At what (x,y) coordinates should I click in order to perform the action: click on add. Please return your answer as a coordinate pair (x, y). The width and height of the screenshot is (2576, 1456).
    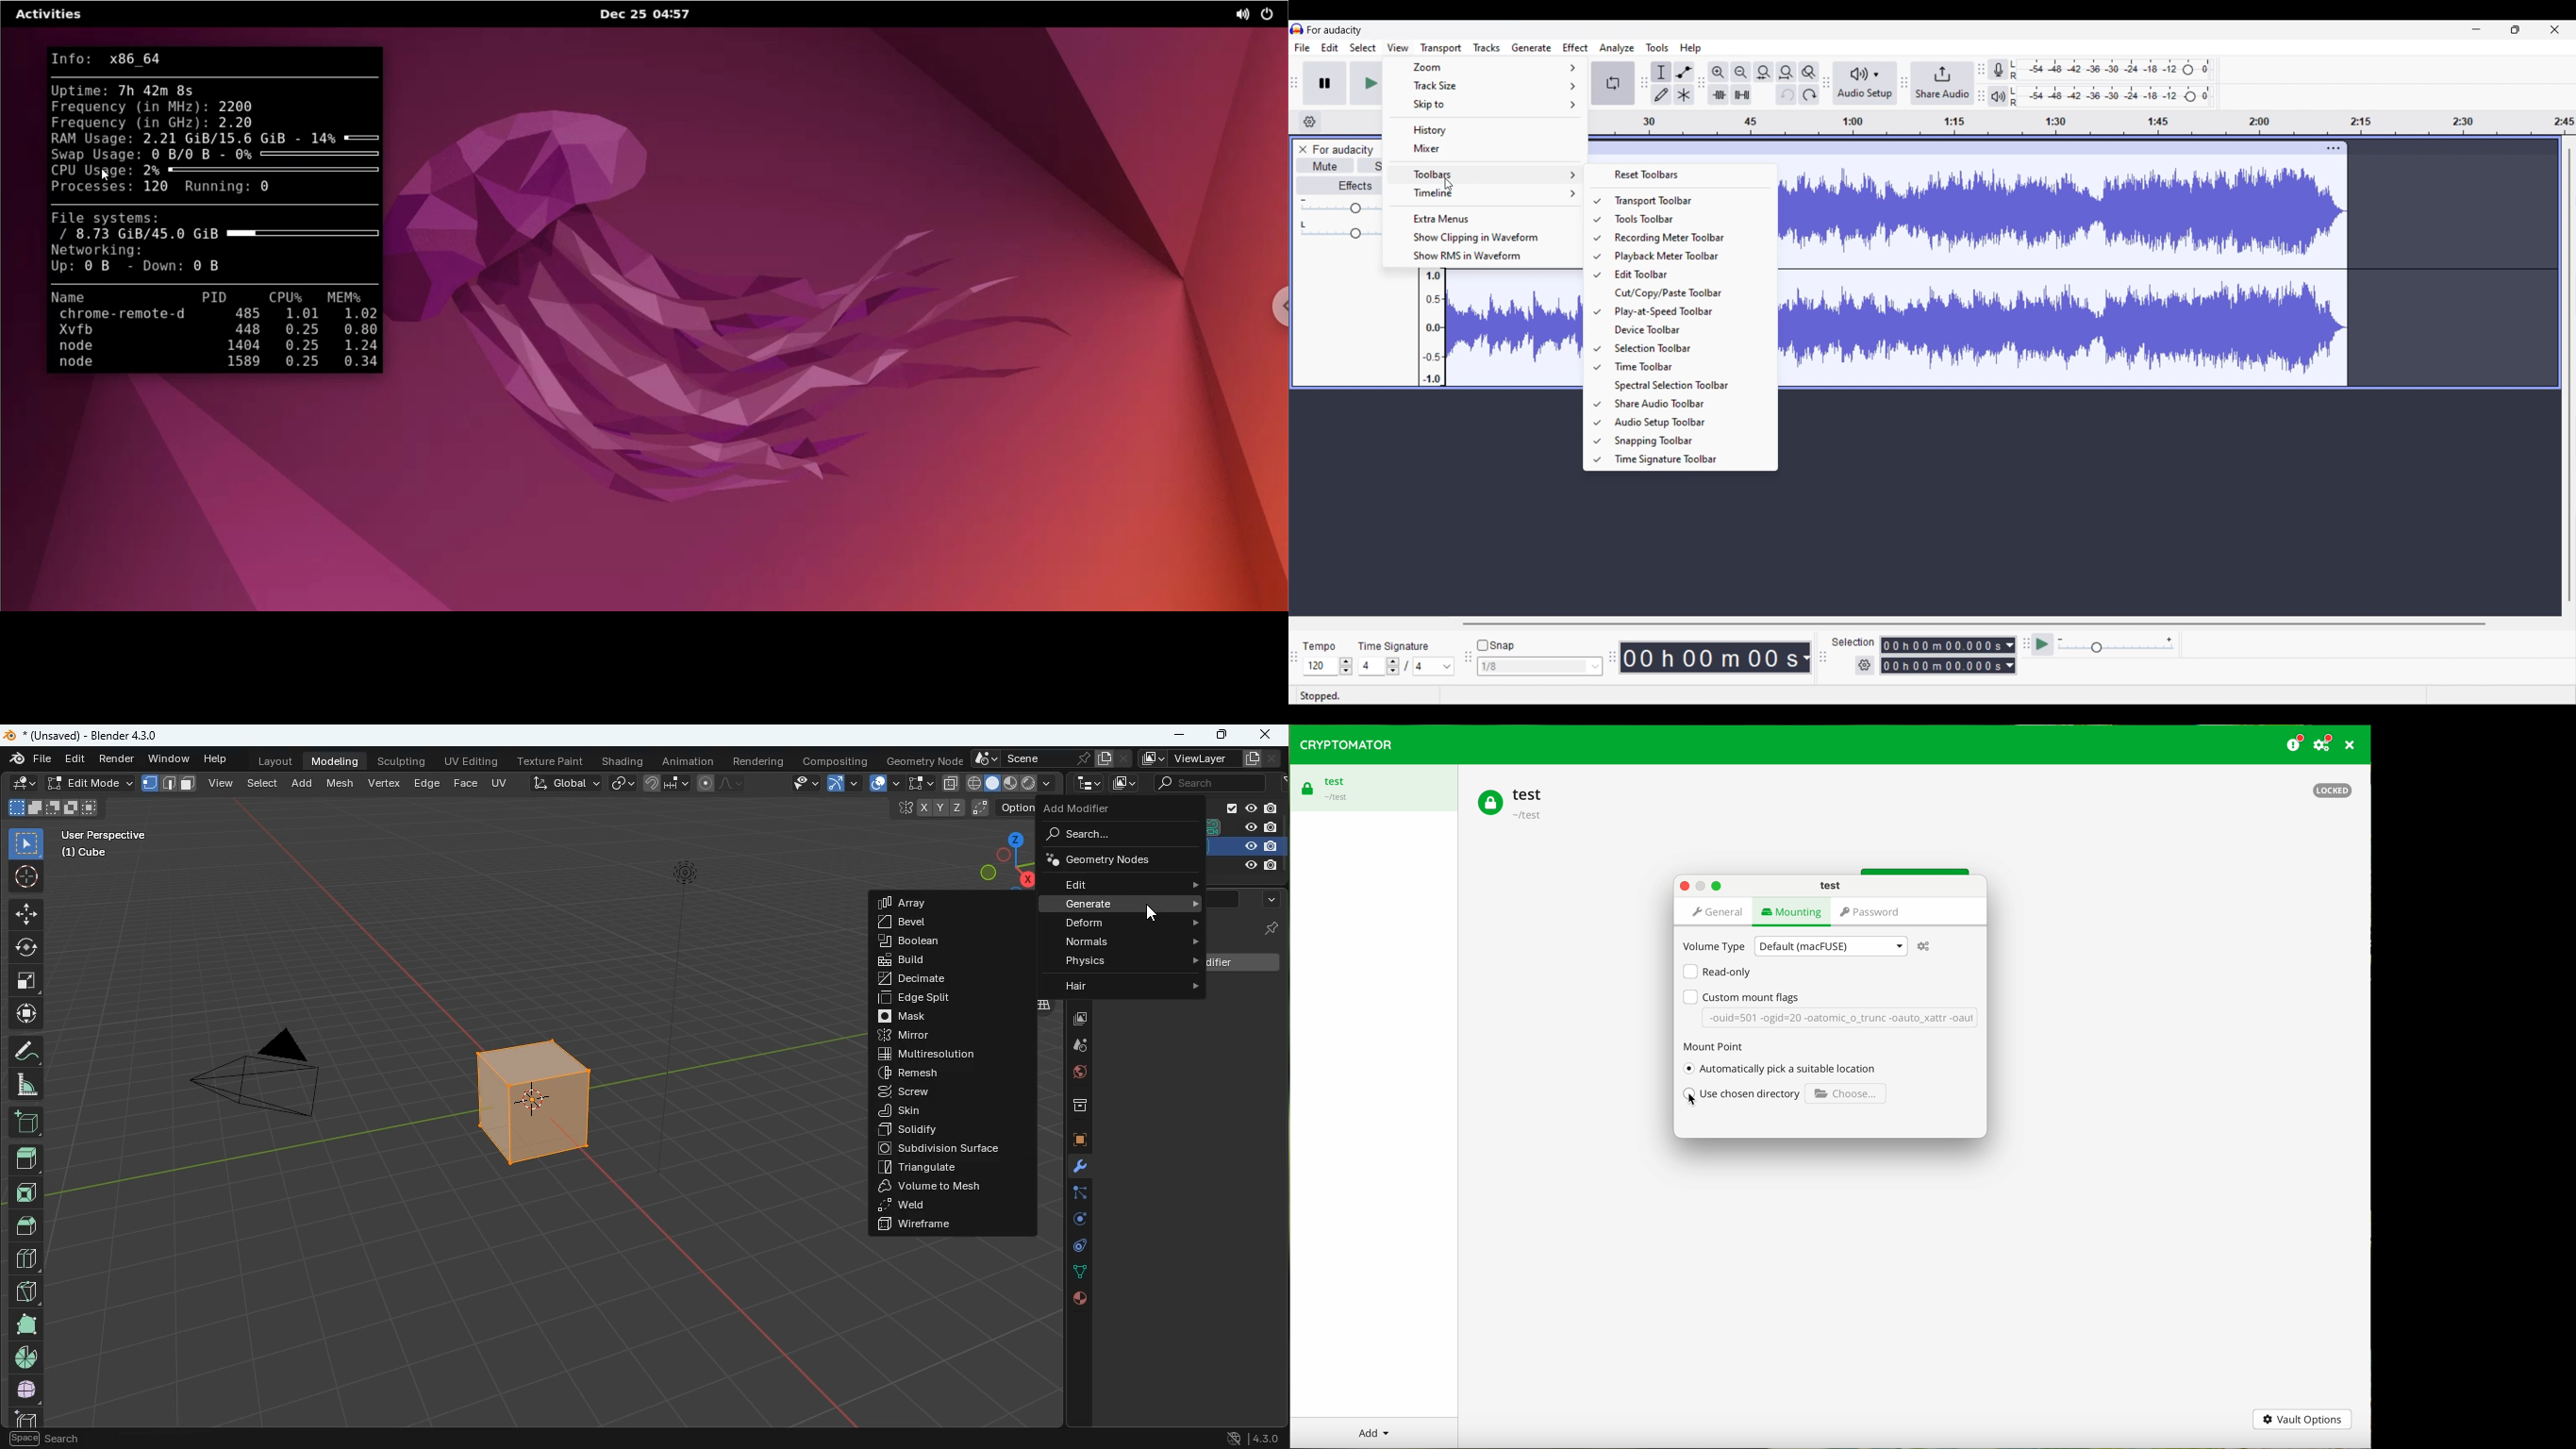
    Looking at the image, I should click on (29, 1124).